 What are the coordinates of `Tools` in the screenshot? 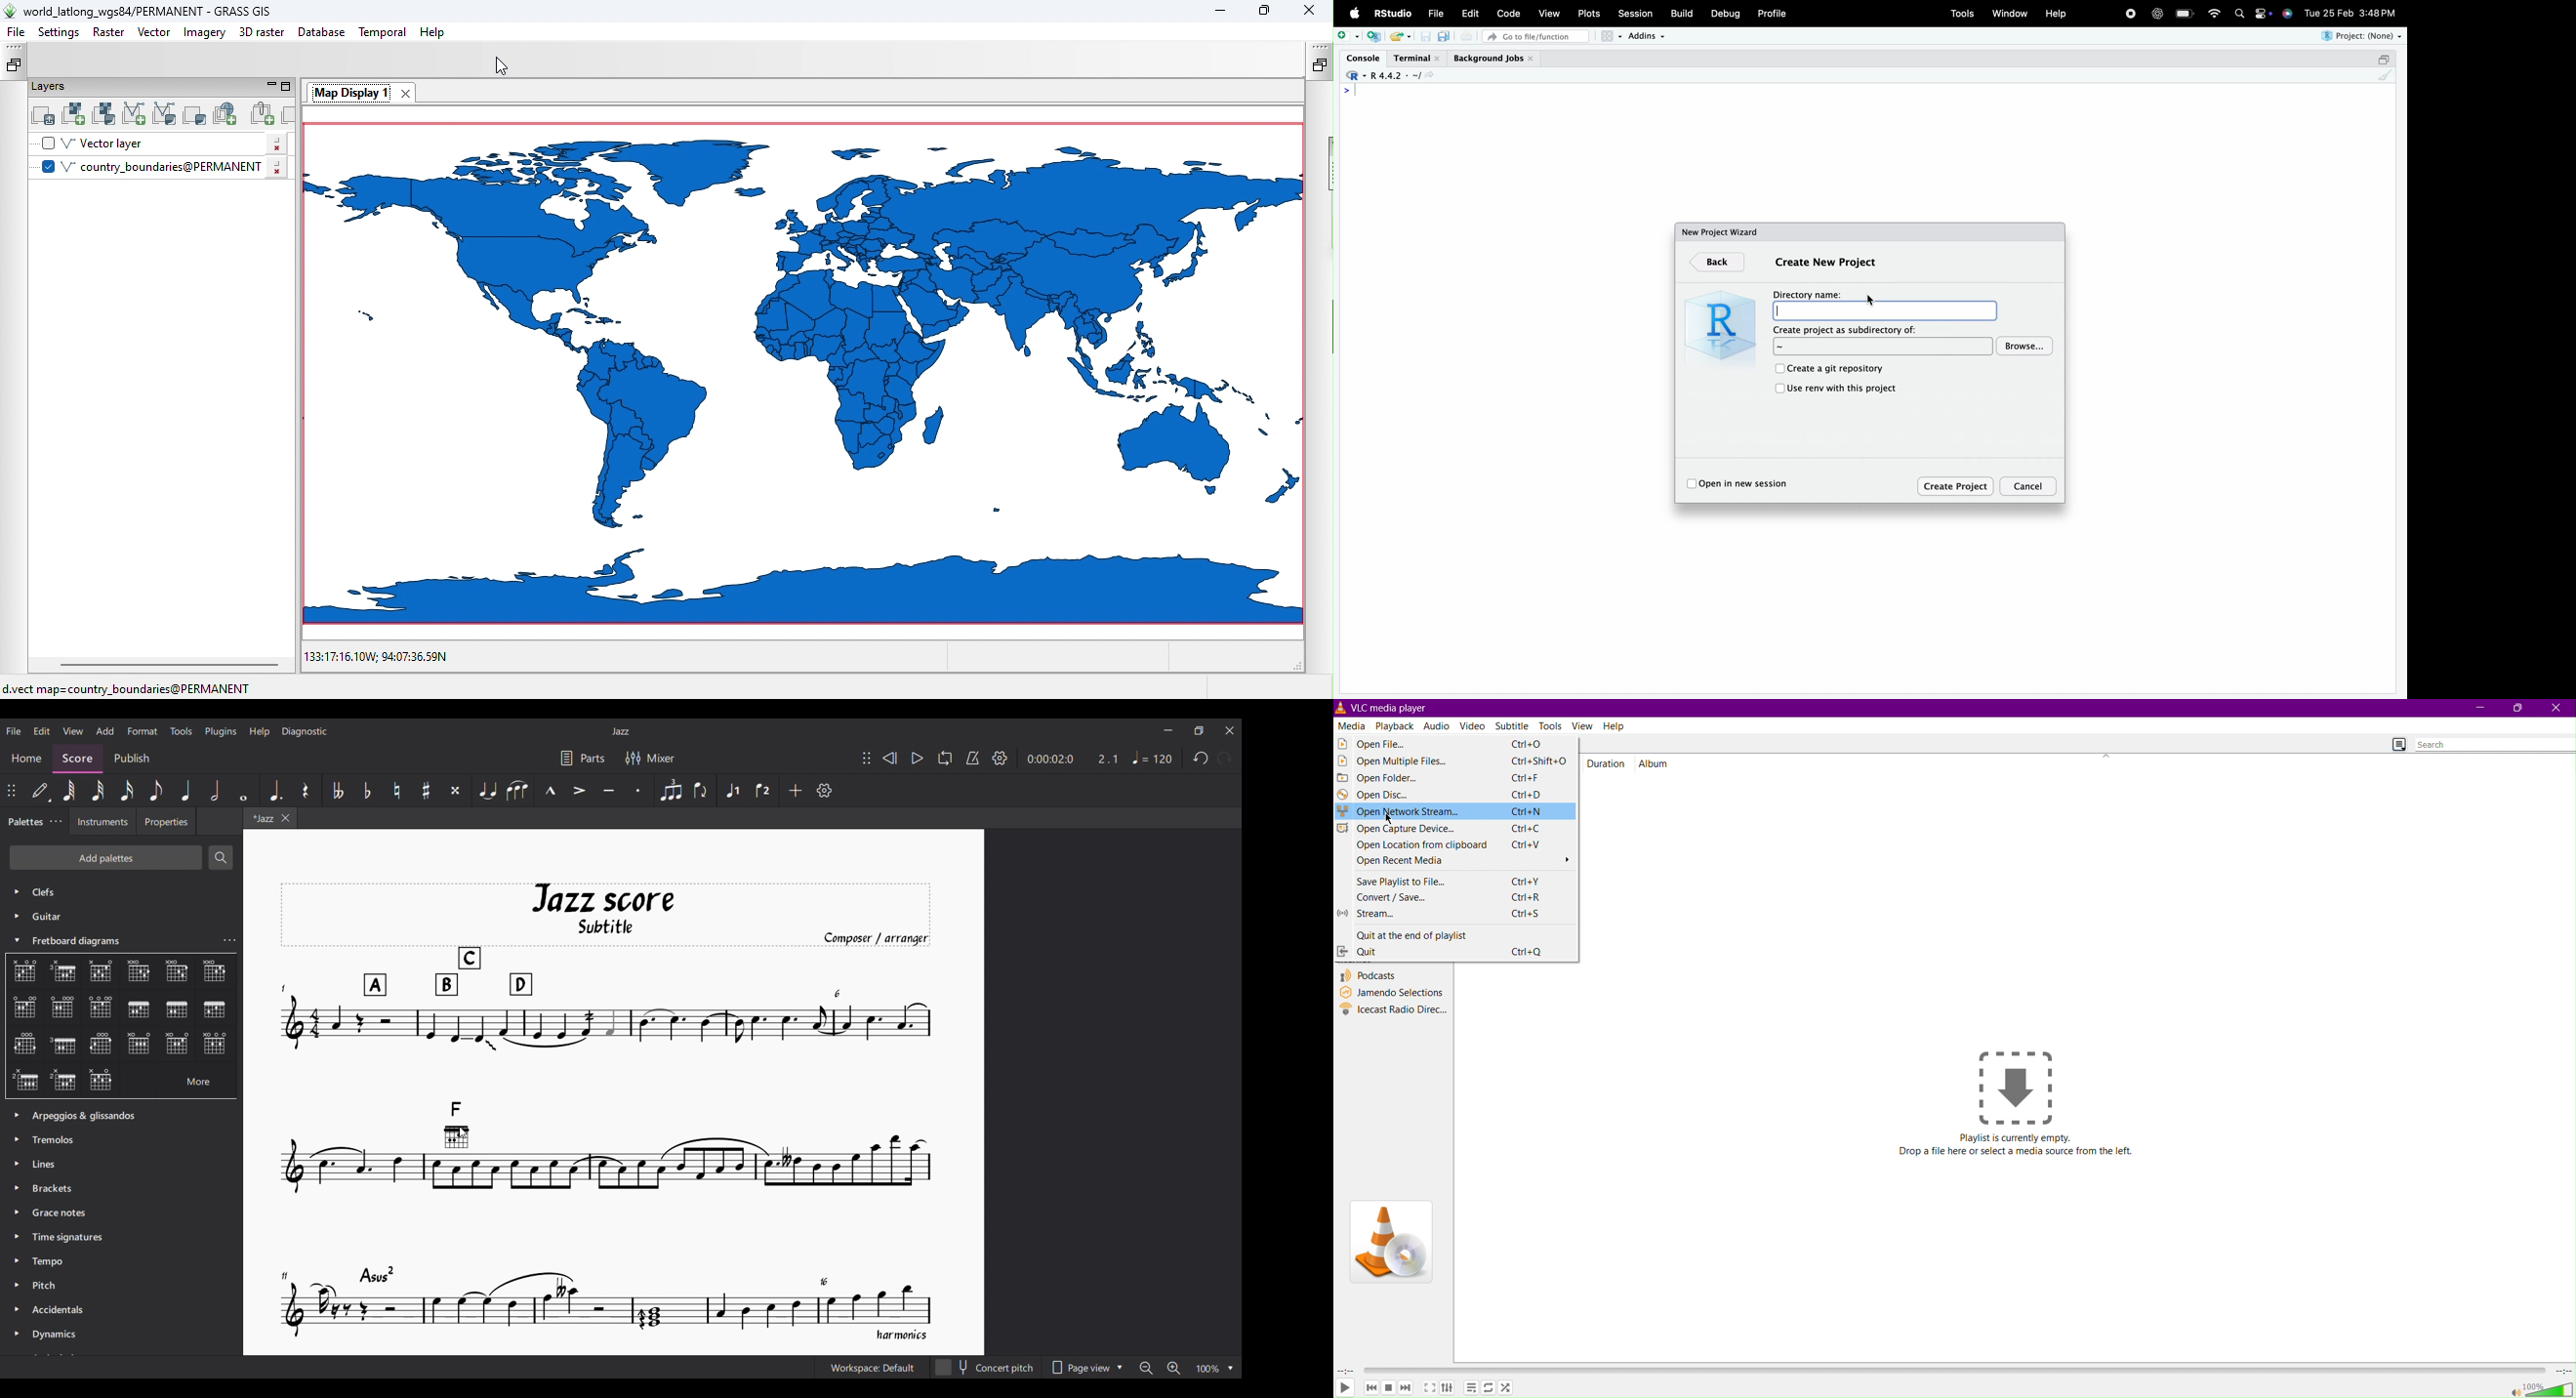 It's located at (1551, 726).